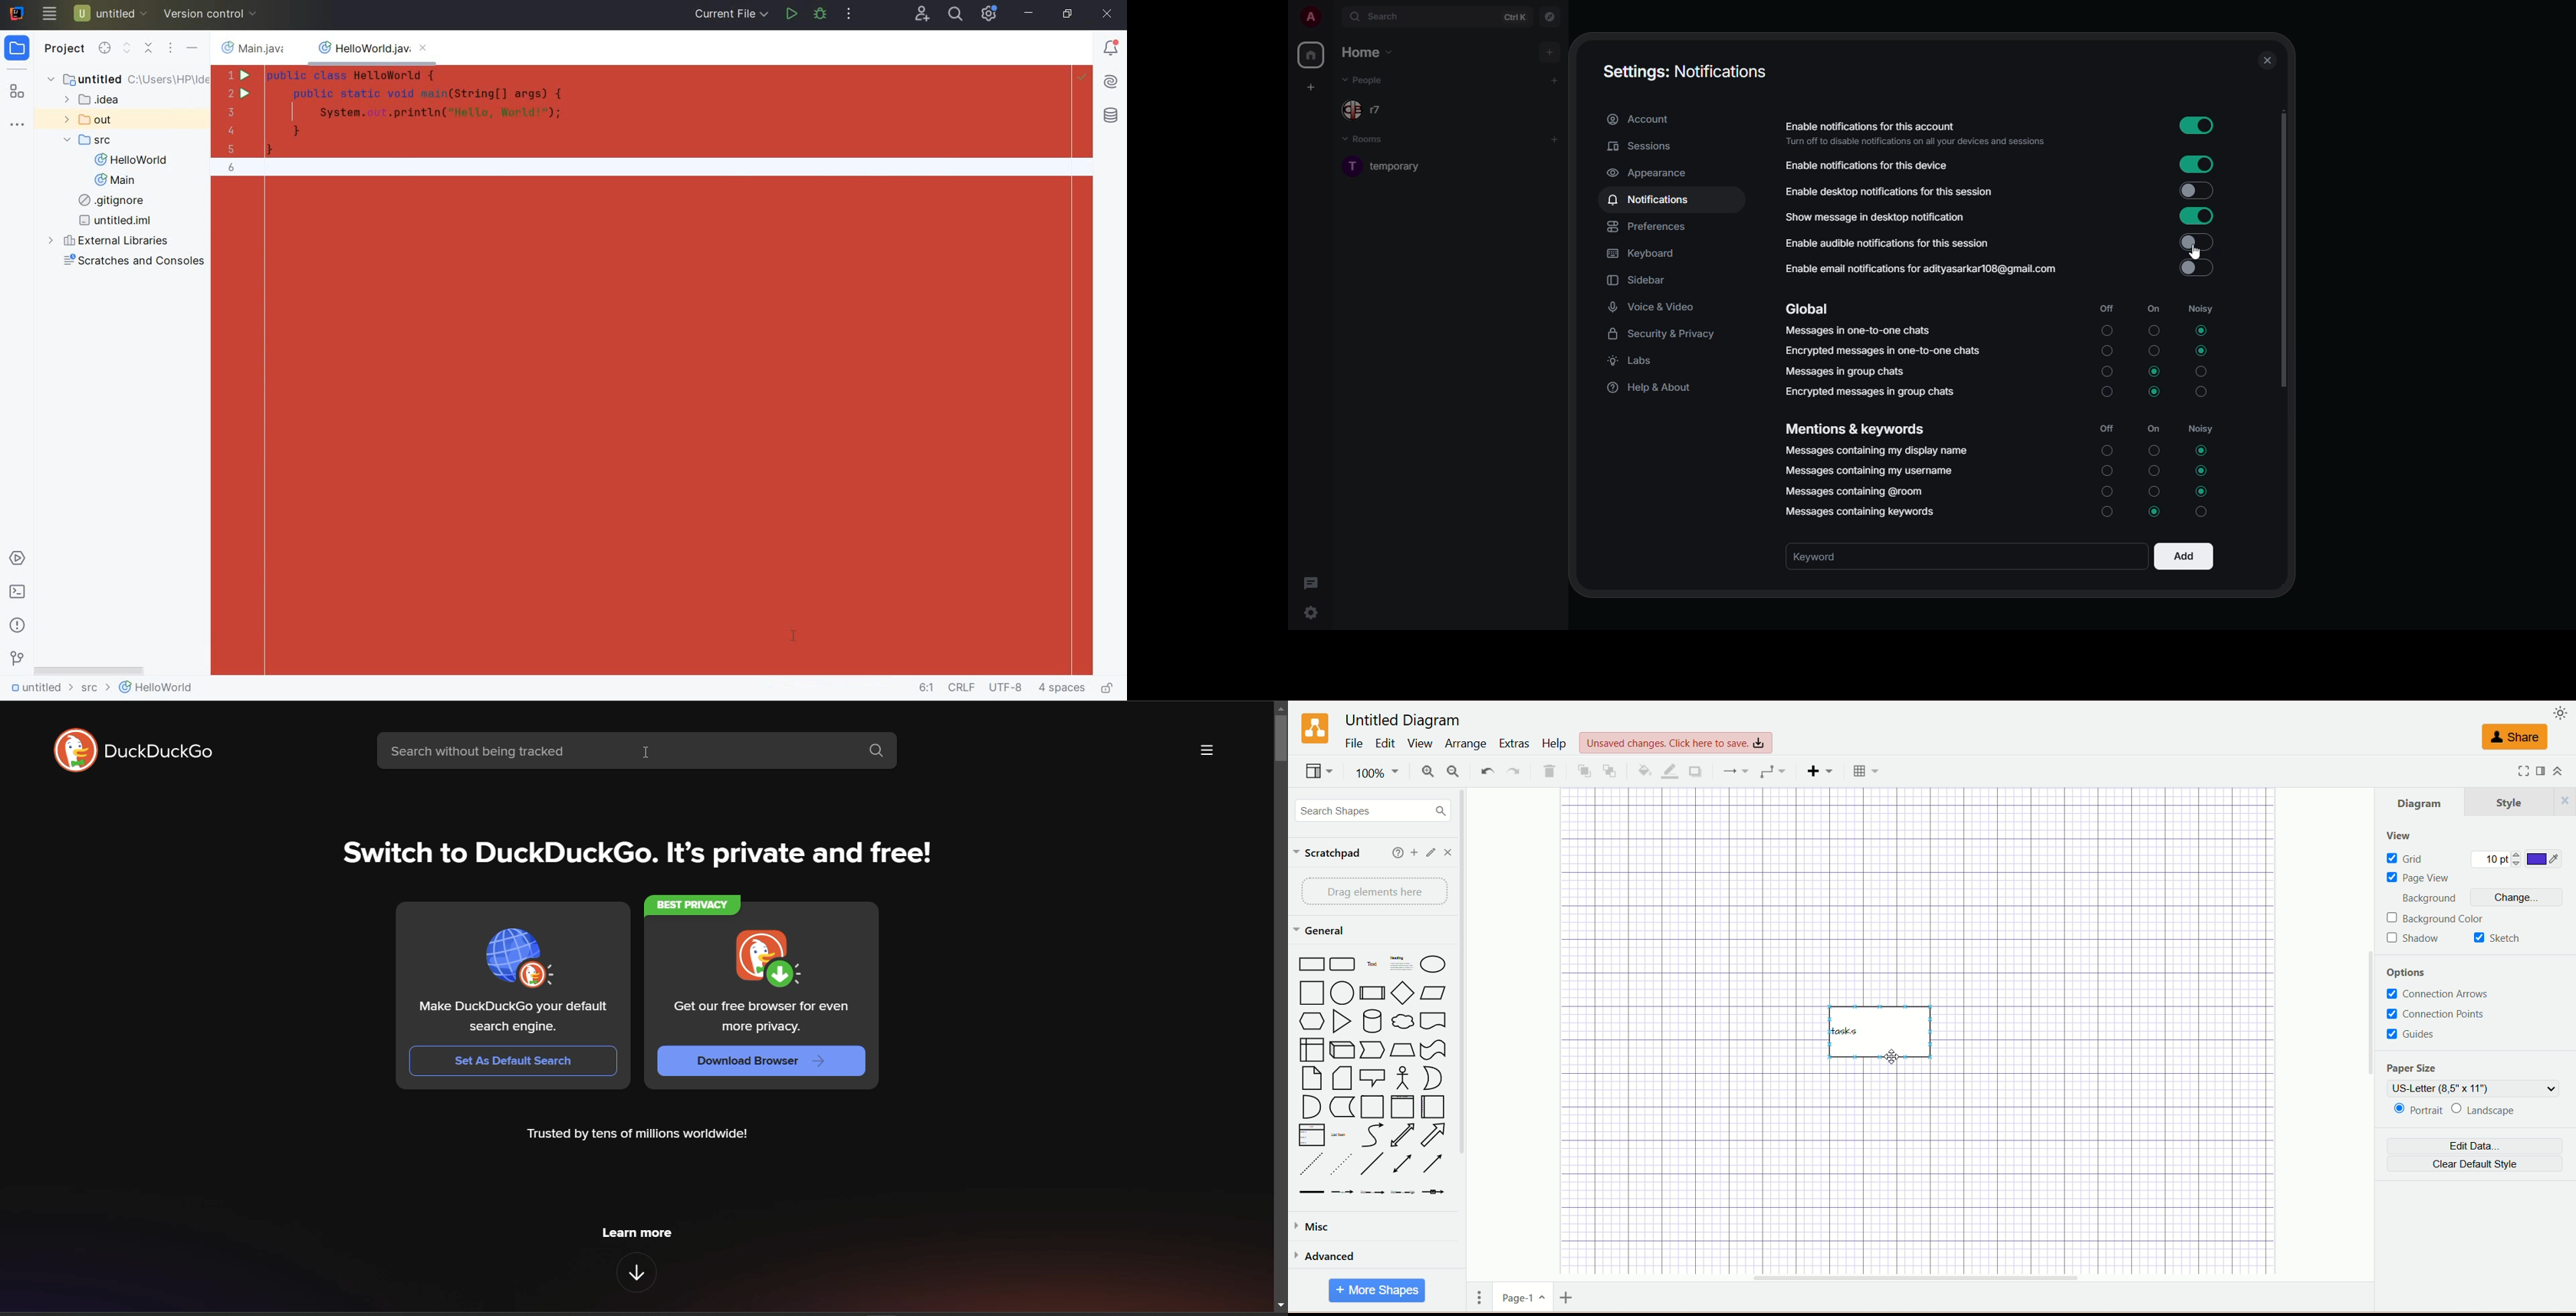  Describe the element at coordinates (1313, 1079) in the screenshot. I see `Page` at that location.